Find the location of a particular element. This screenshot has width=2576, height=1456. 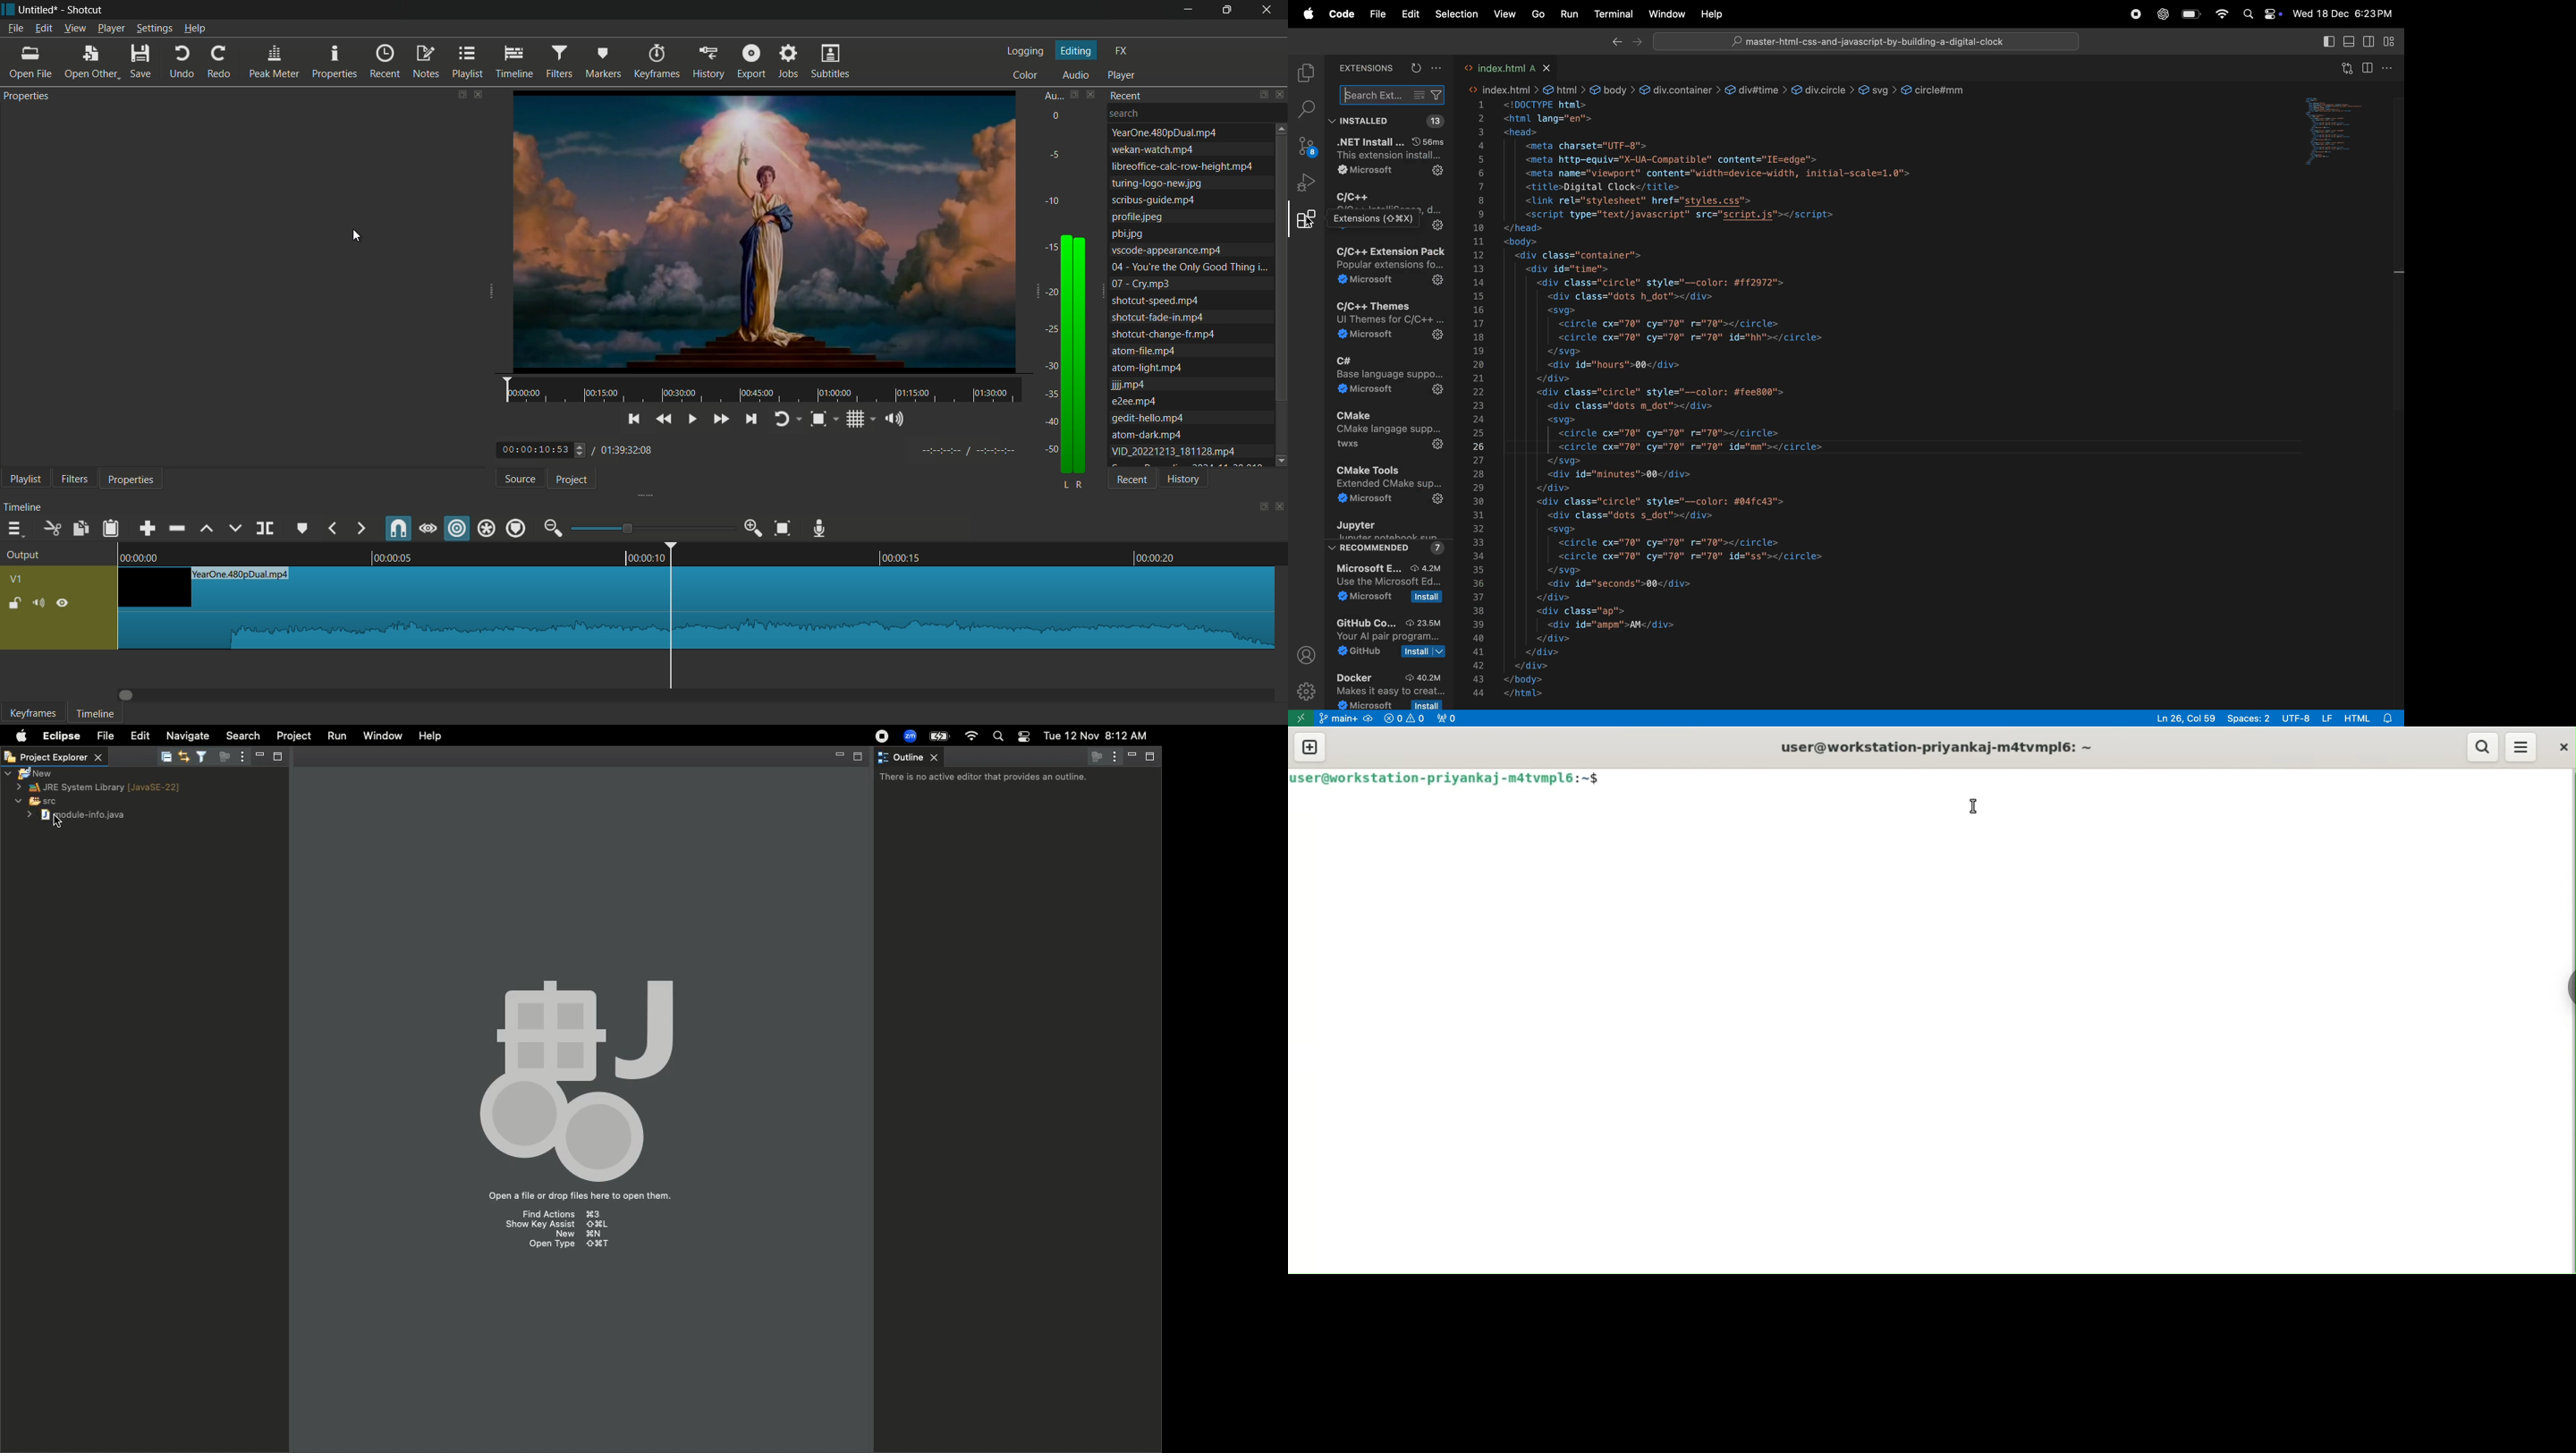

hide is located at coordinates (63, 603).